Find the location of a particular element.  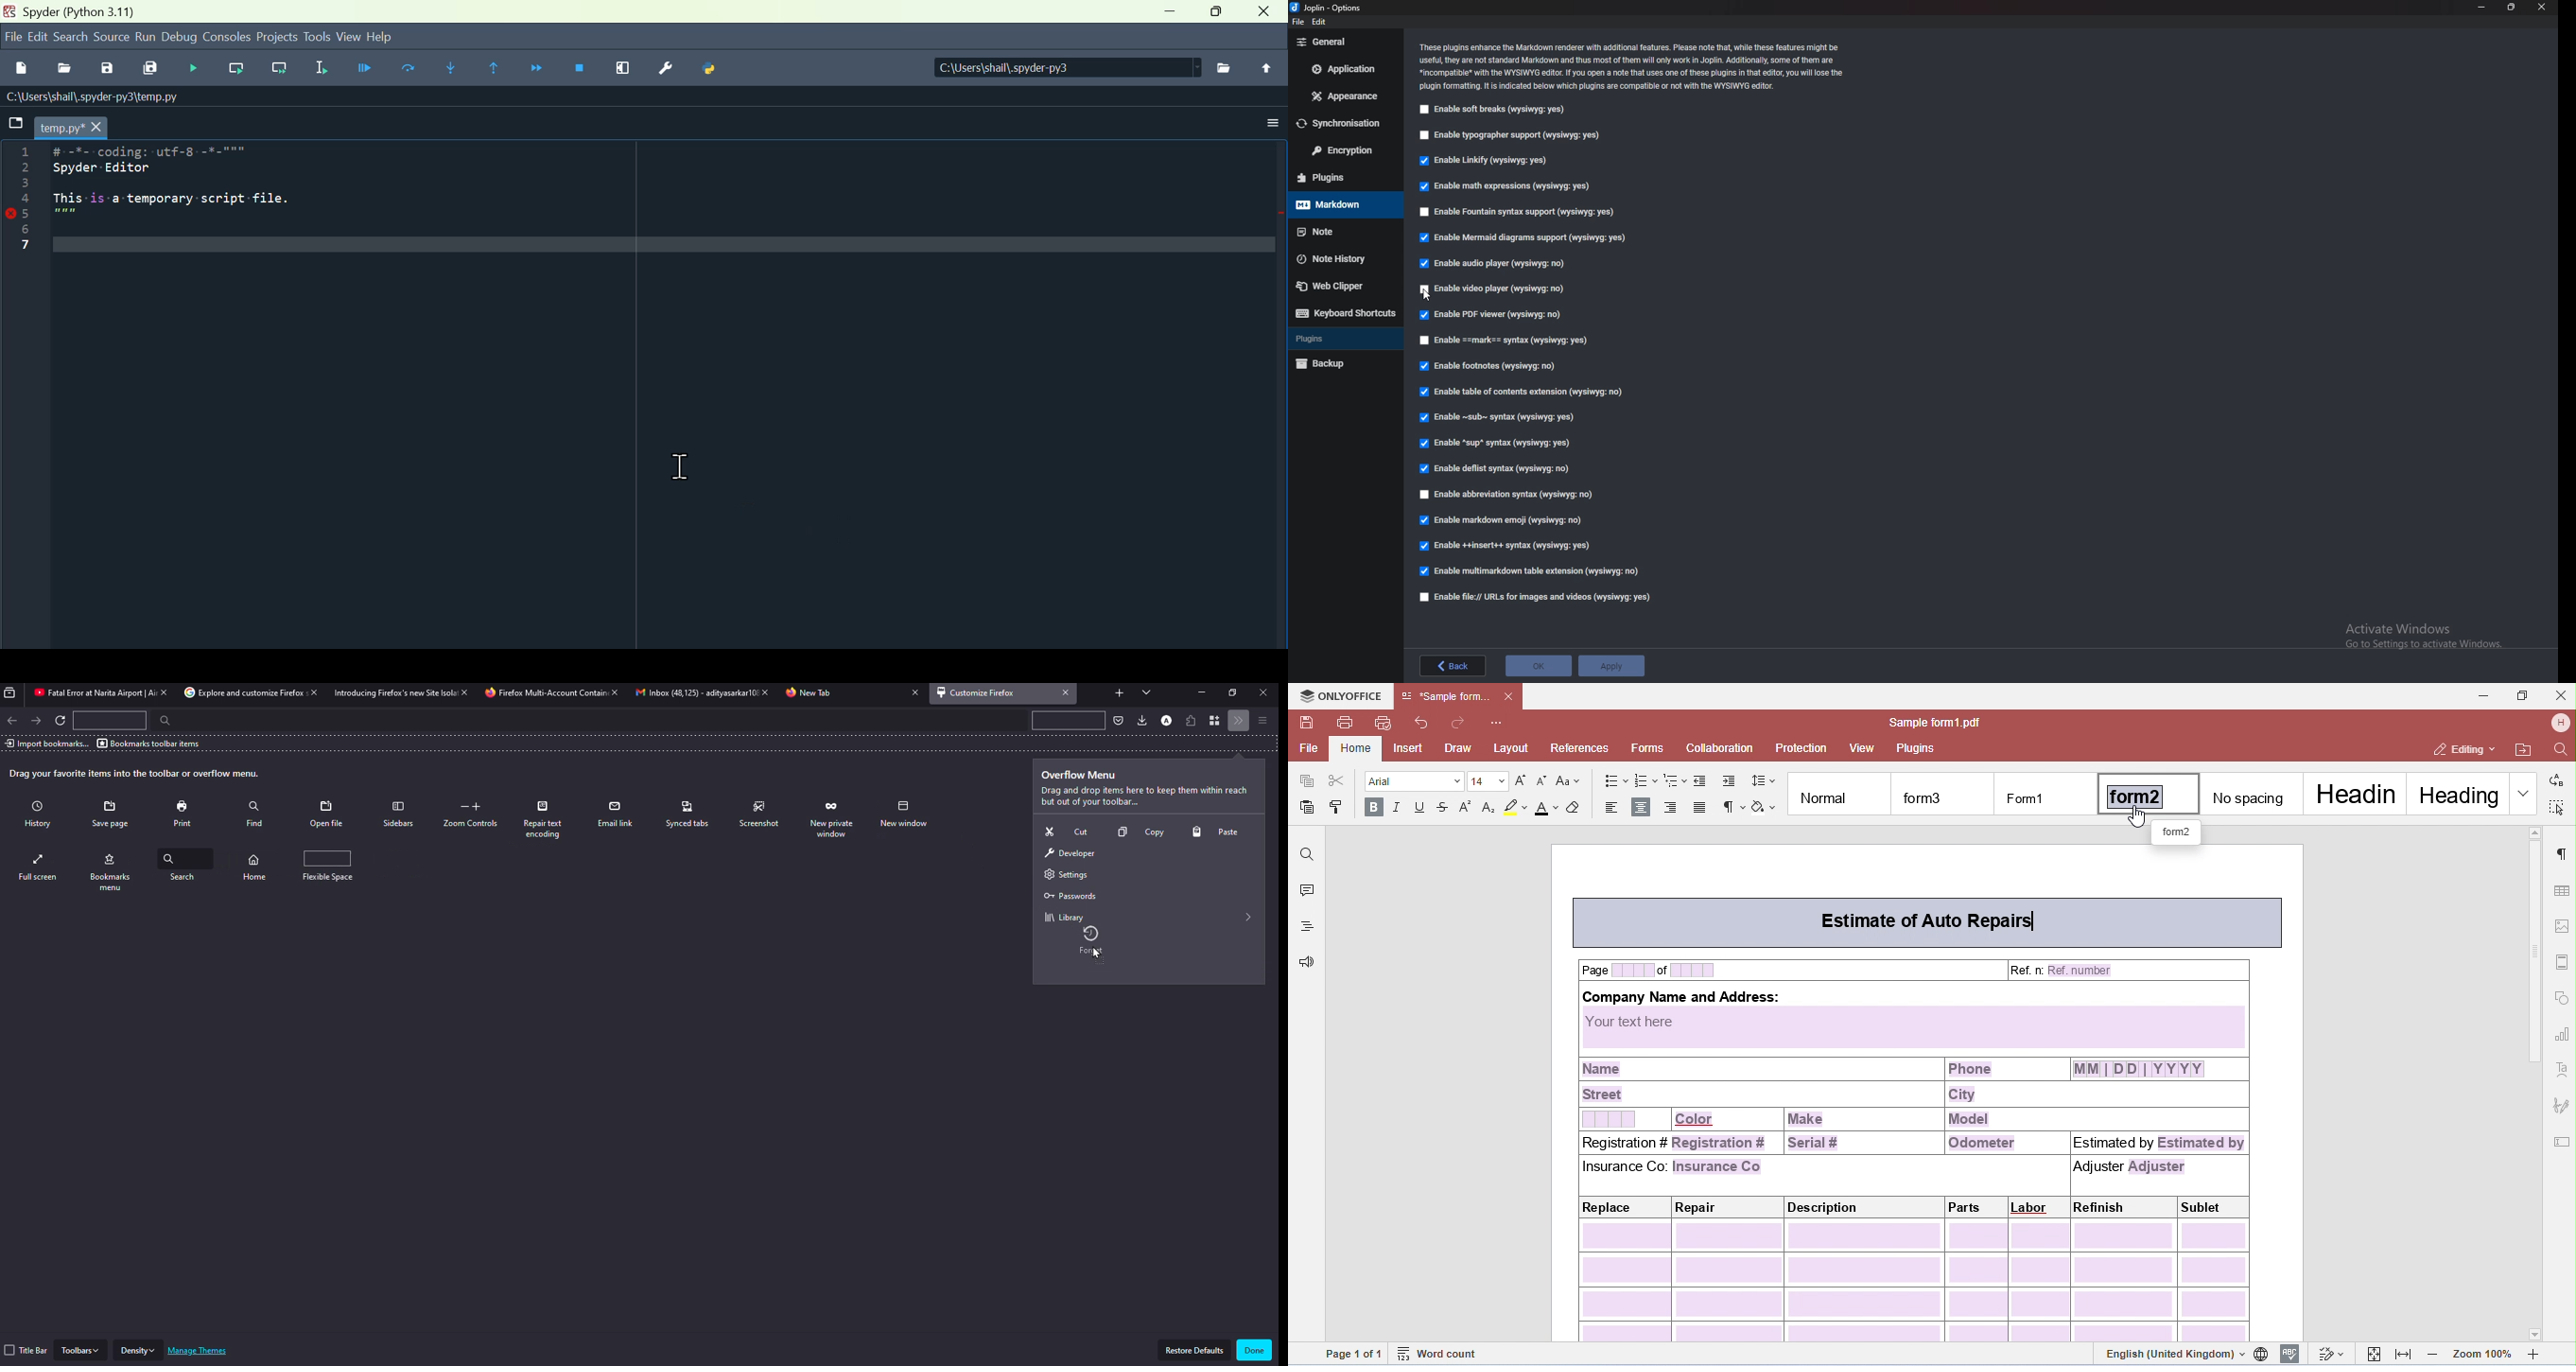

back is located at coordinates (1453, 666).